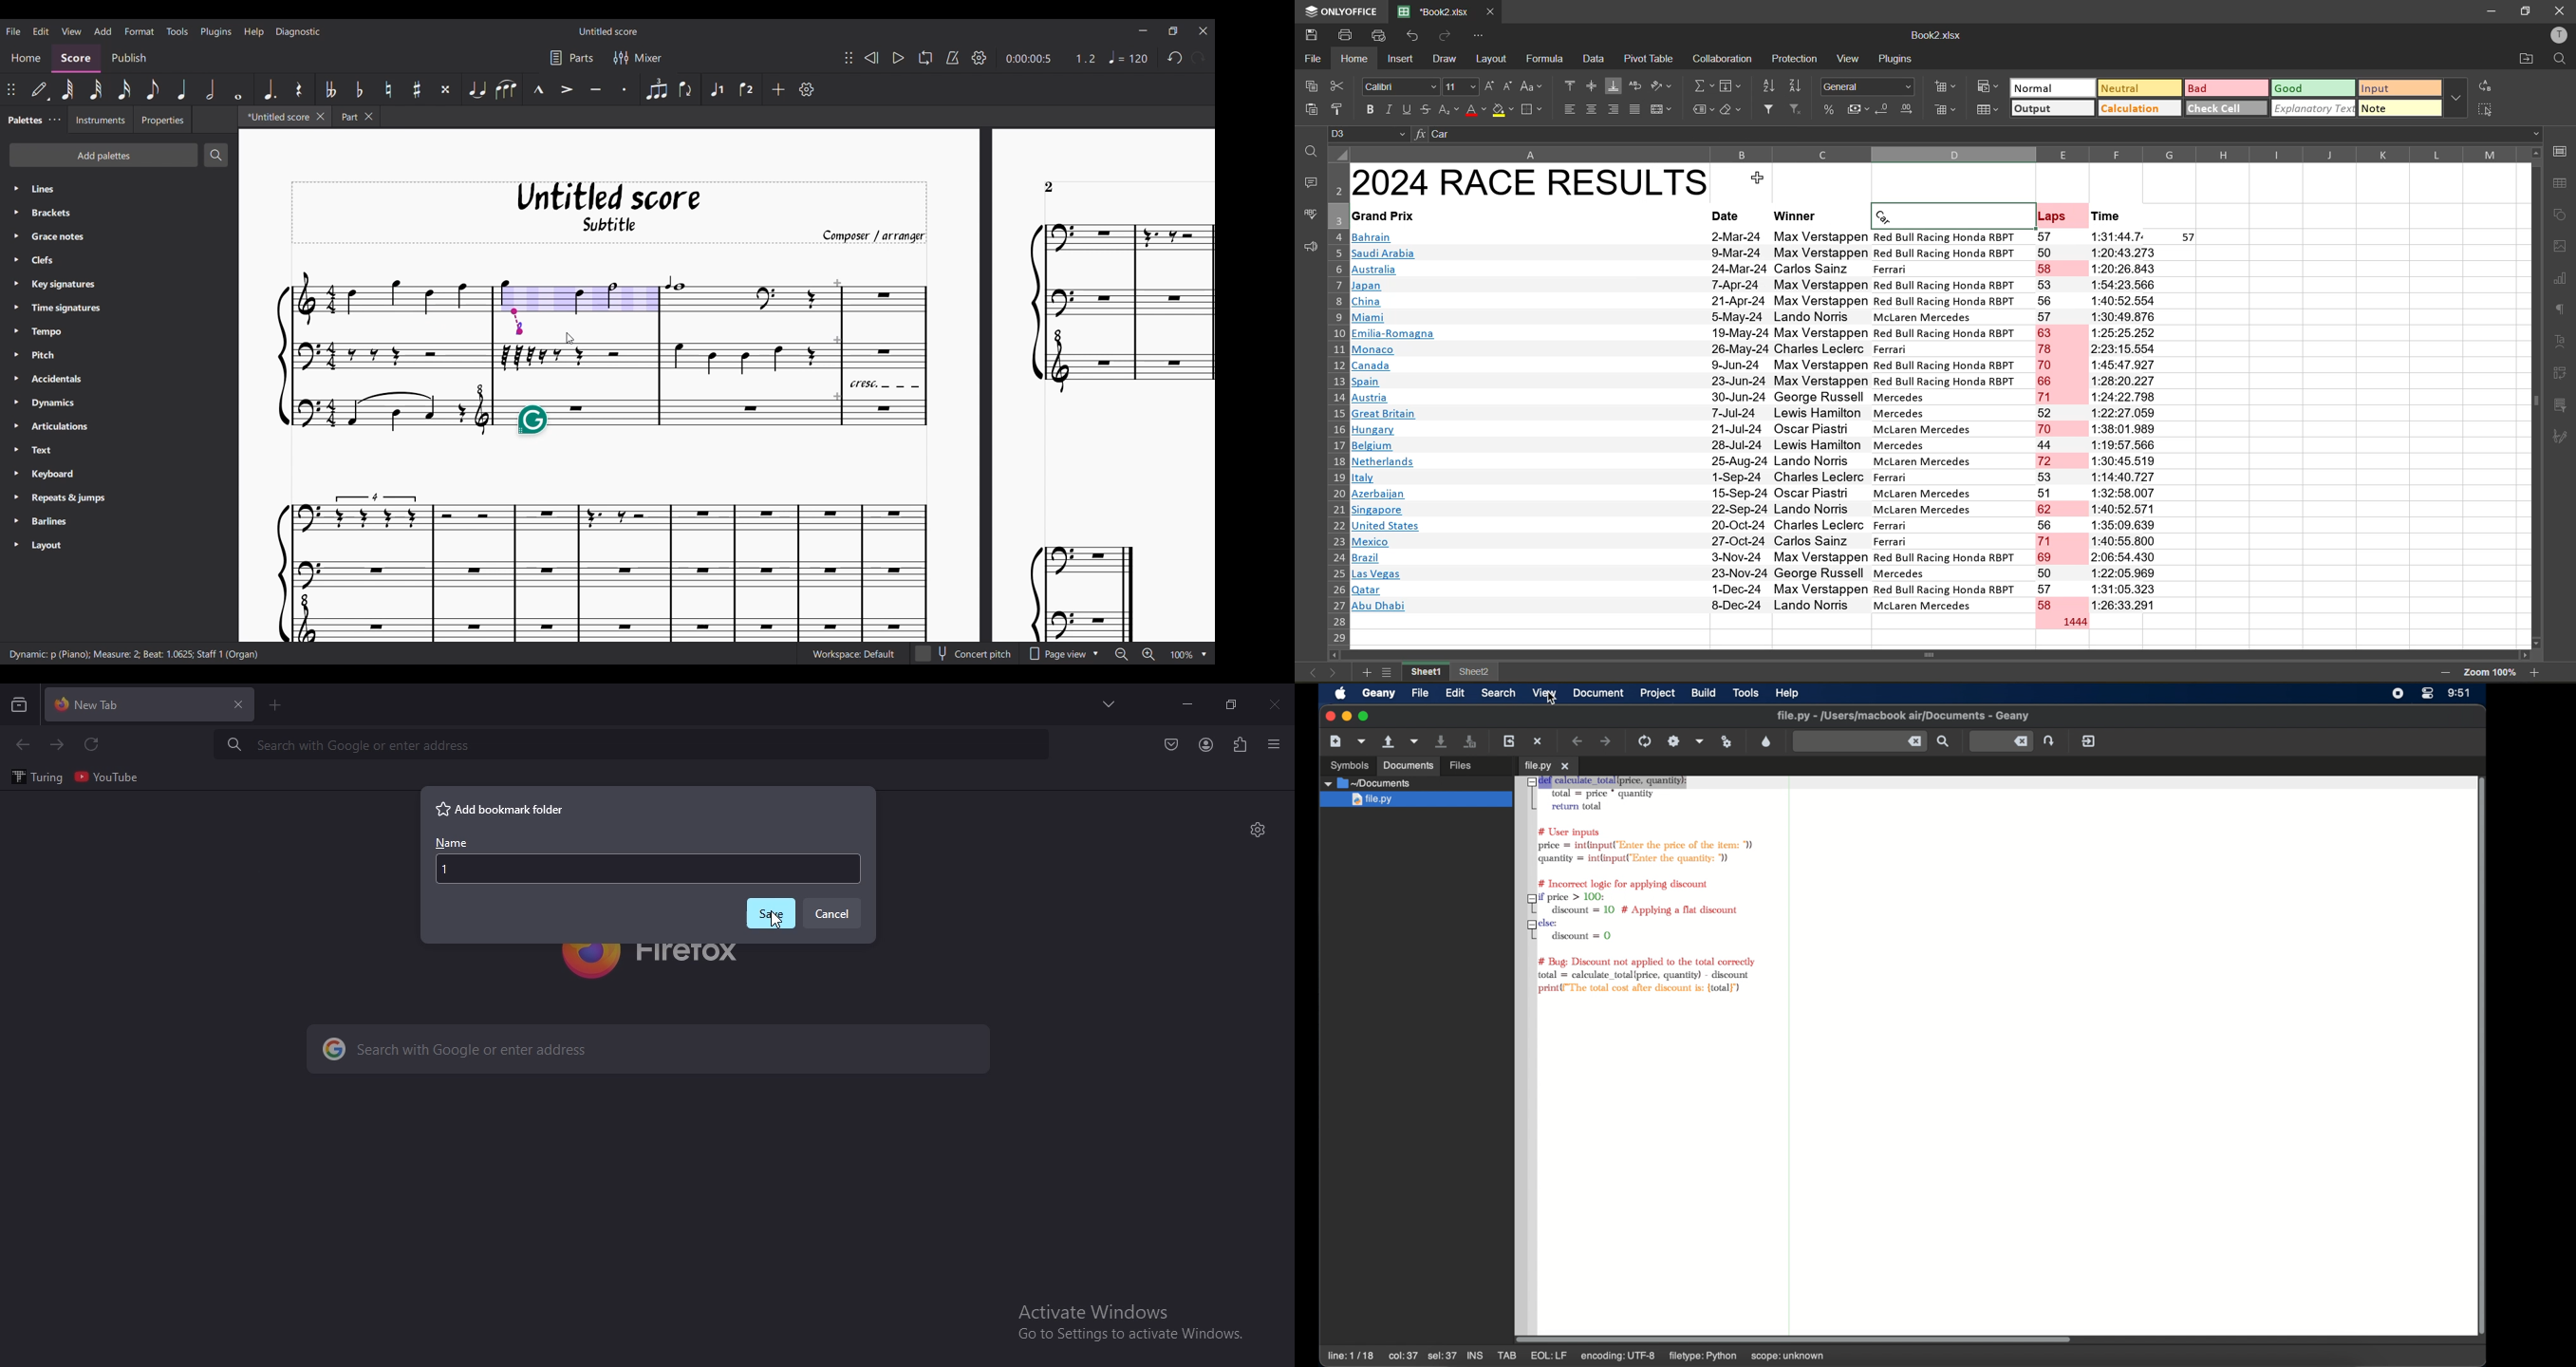 The image size is (2576, 1372). Describe the element at coordinates (1051, 59) in the screenshot. I see `Current duration and ratio changed` at that location.